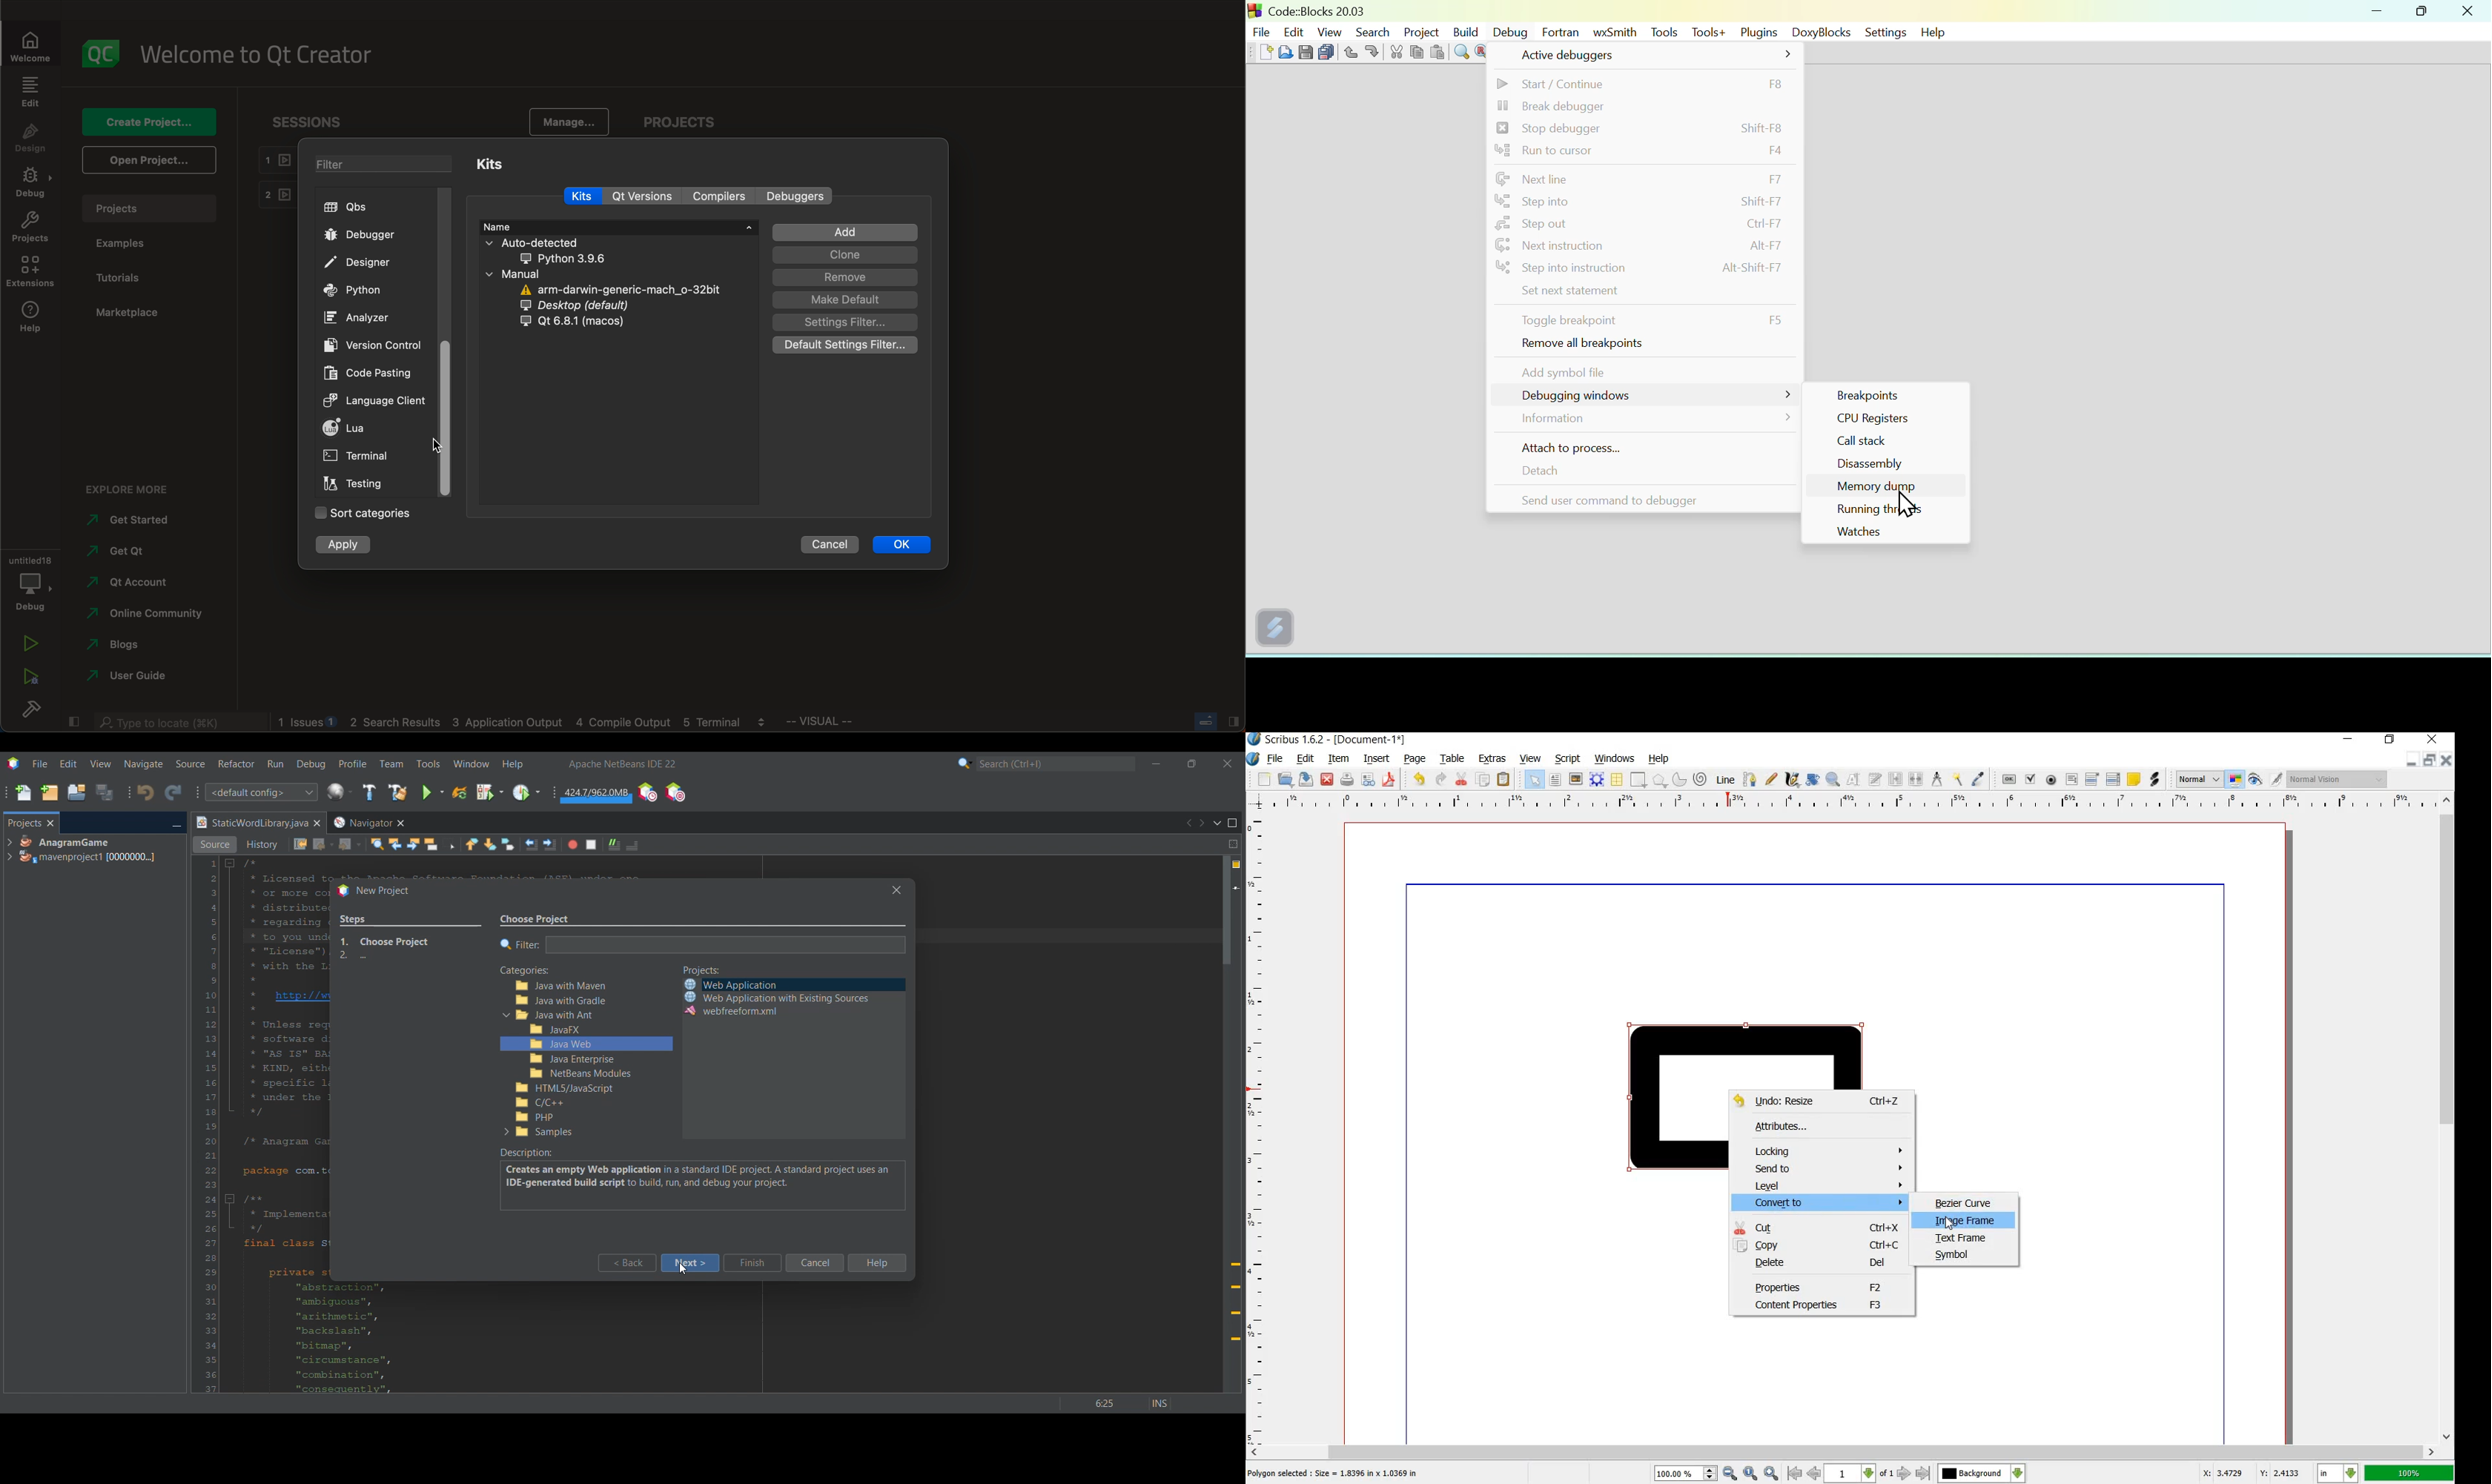 The height and width of the screenshot is (1484, 2492). What do you see at coordinates (1616, 779) in the screenshot?
I see `table` at bounding box center [1616, 779].